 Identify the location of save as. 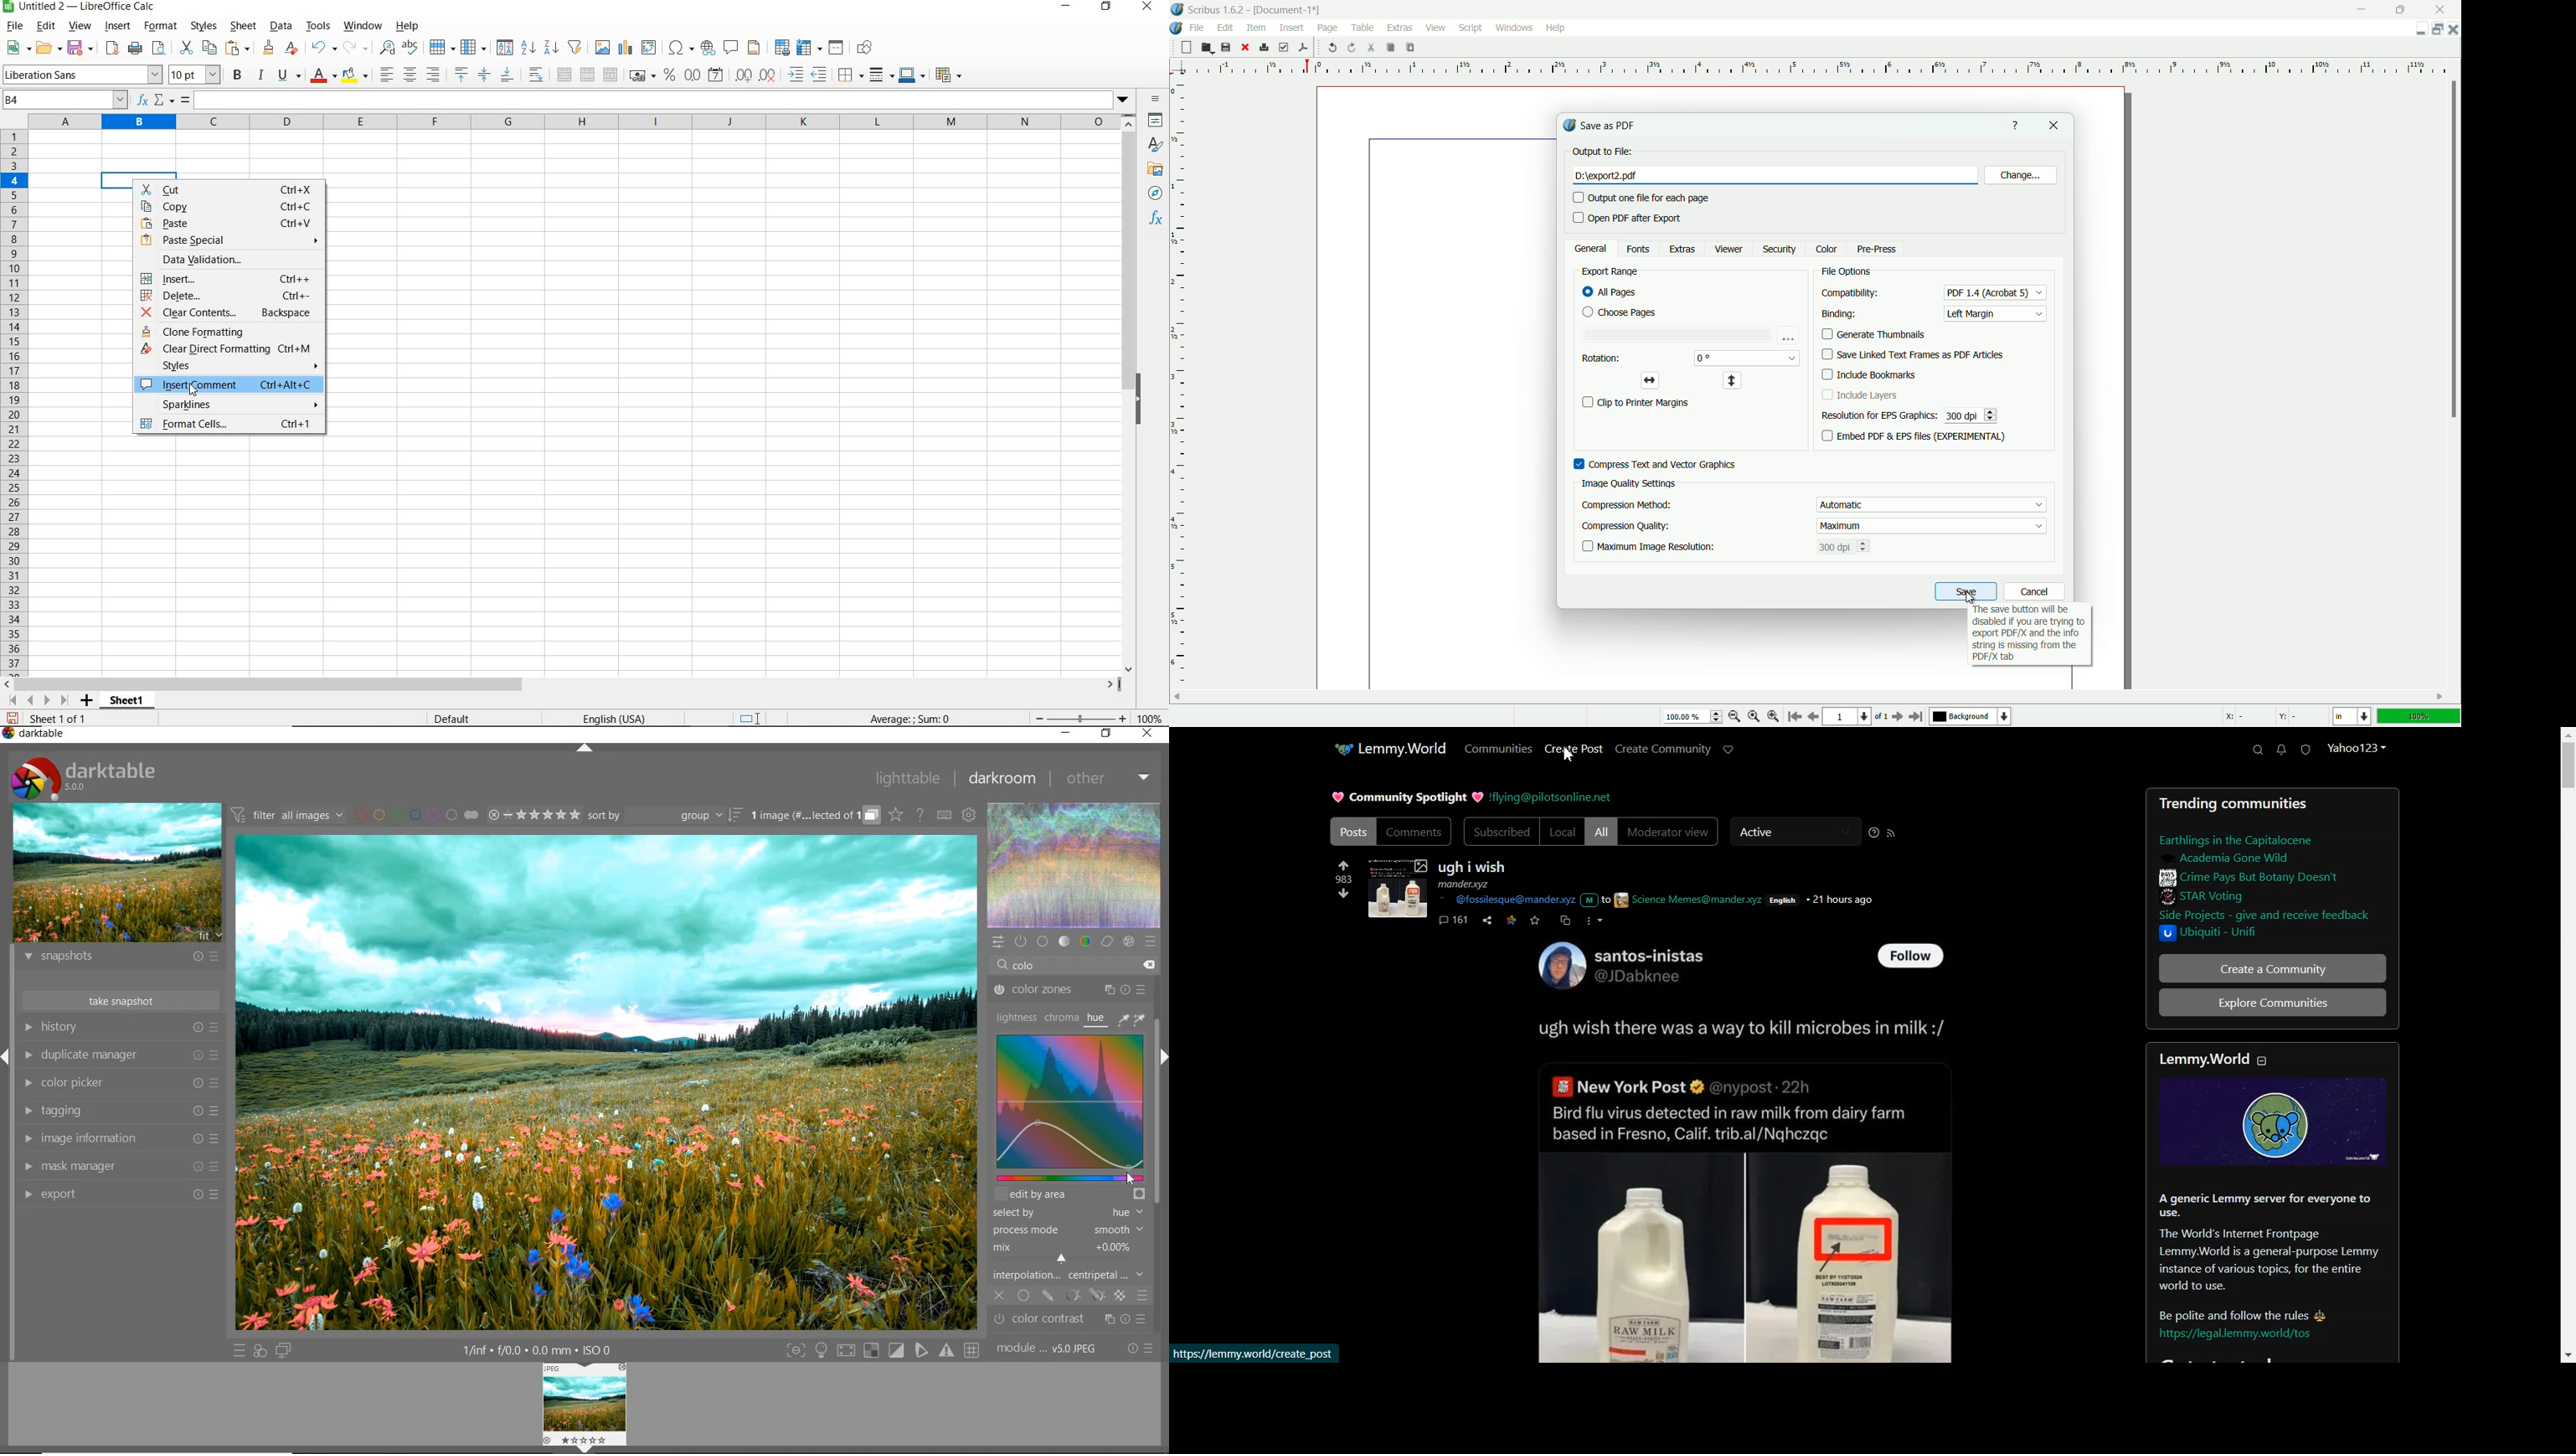
(13, 720).